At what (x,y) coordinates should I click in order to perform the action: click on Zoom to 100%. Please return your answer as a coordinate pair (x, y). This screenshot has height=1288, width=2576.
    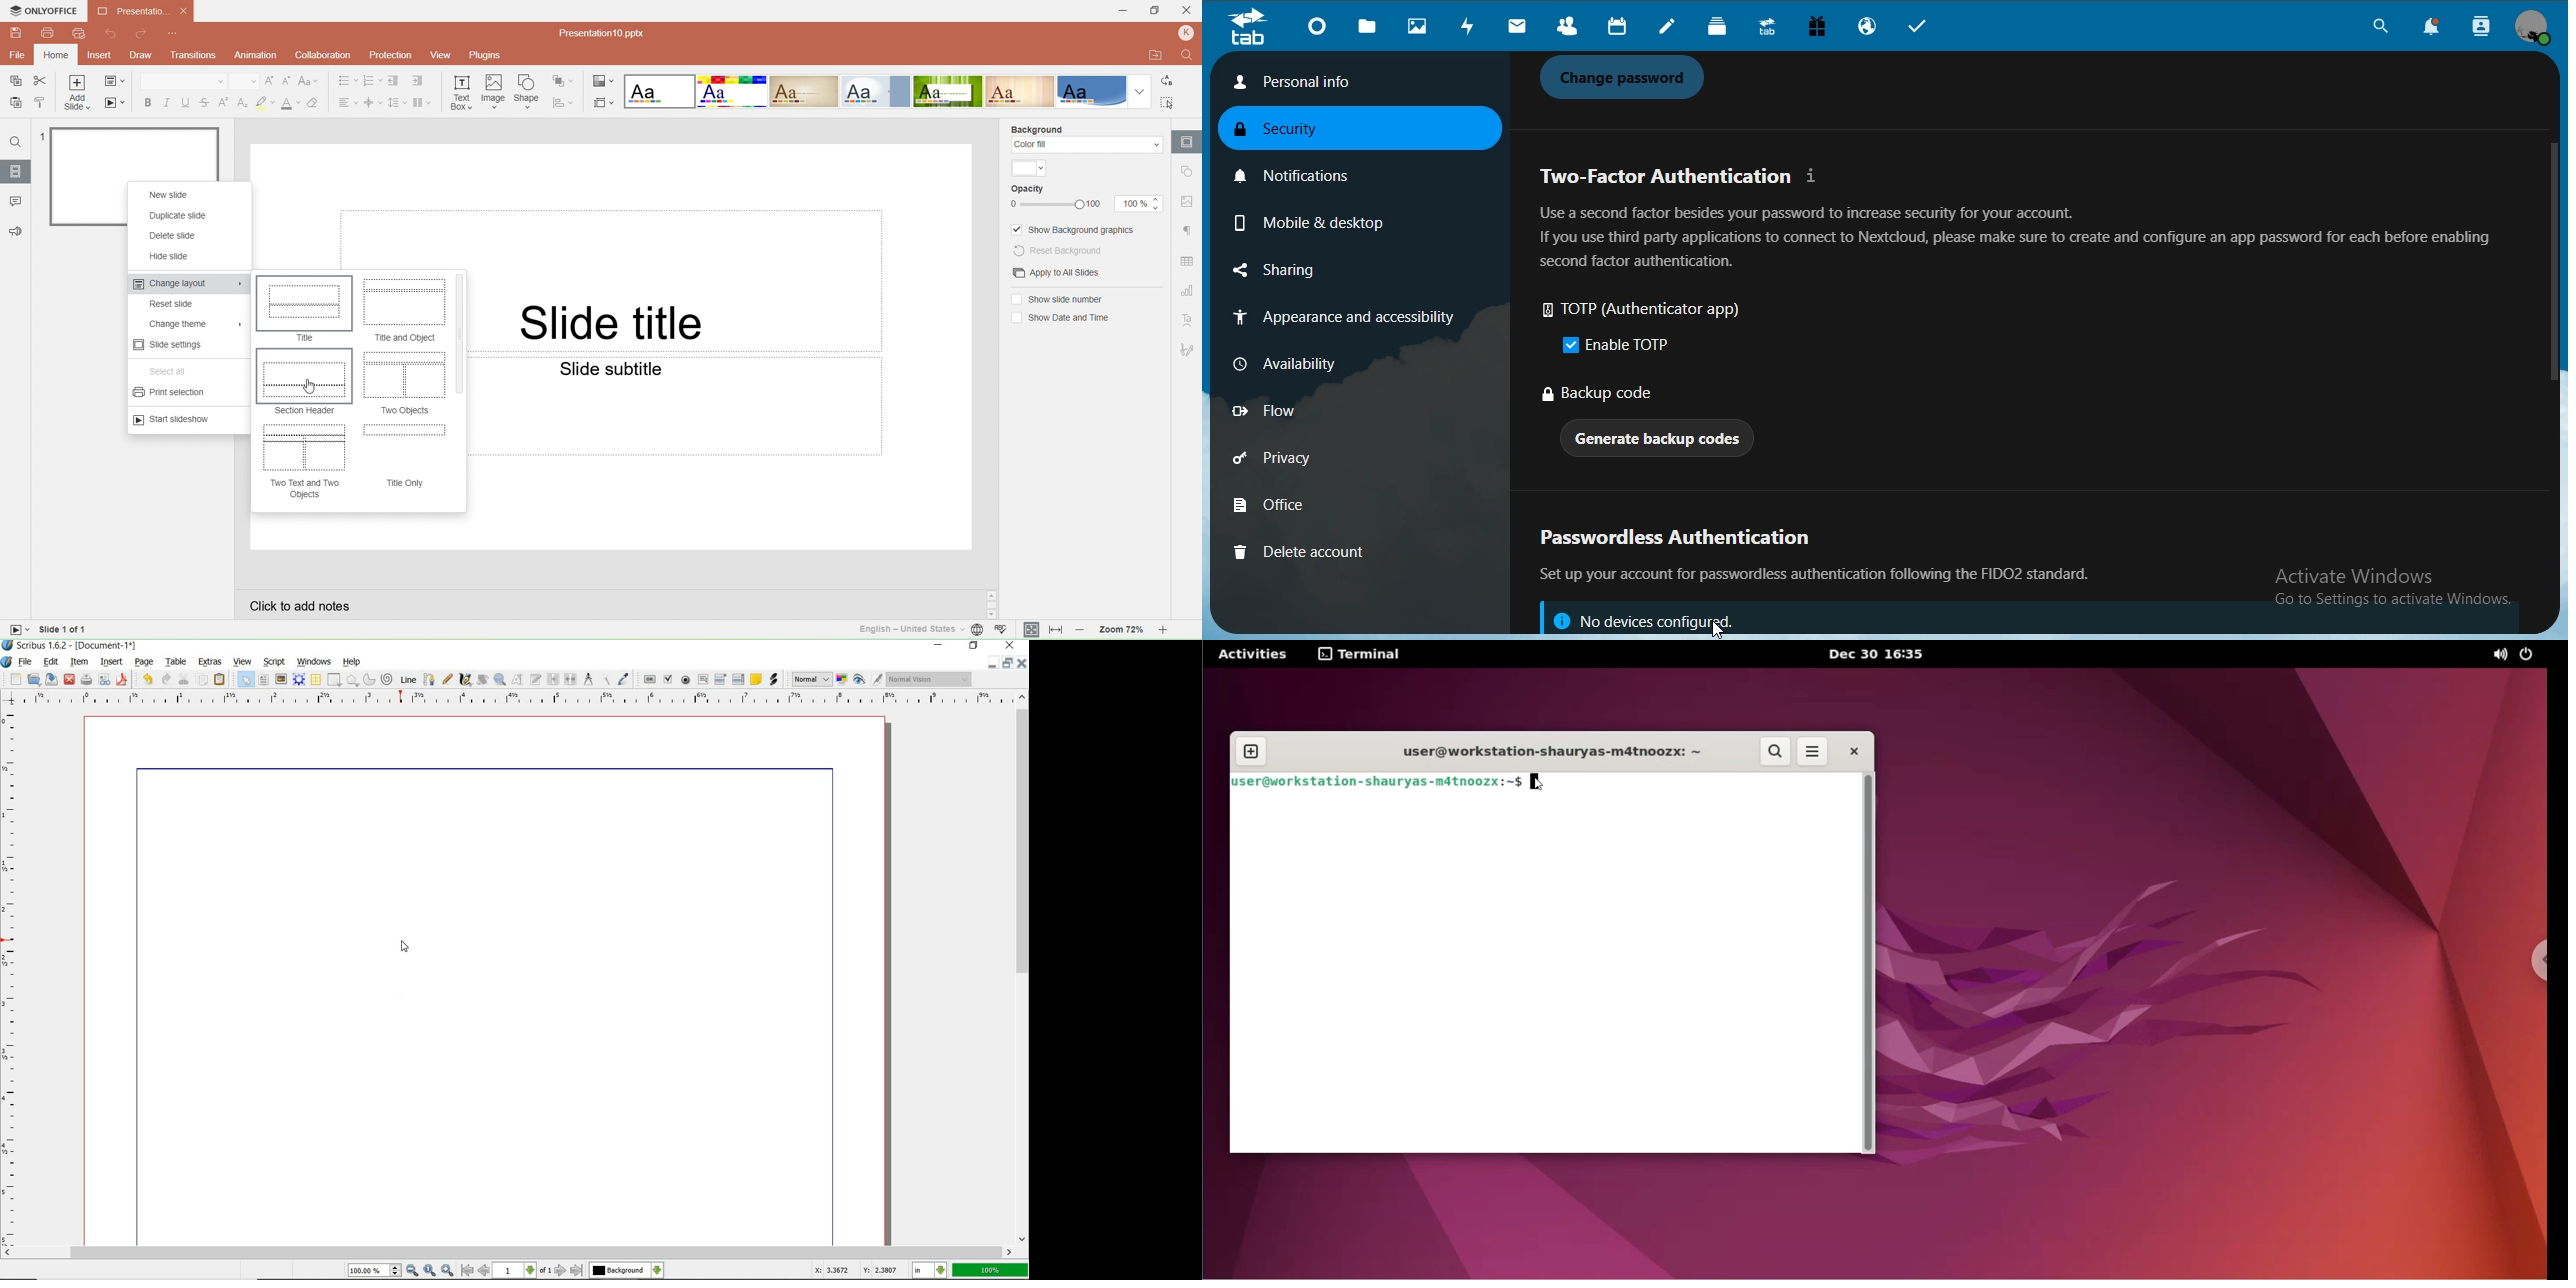
    Looking at the image, I should click on (430, 1270).